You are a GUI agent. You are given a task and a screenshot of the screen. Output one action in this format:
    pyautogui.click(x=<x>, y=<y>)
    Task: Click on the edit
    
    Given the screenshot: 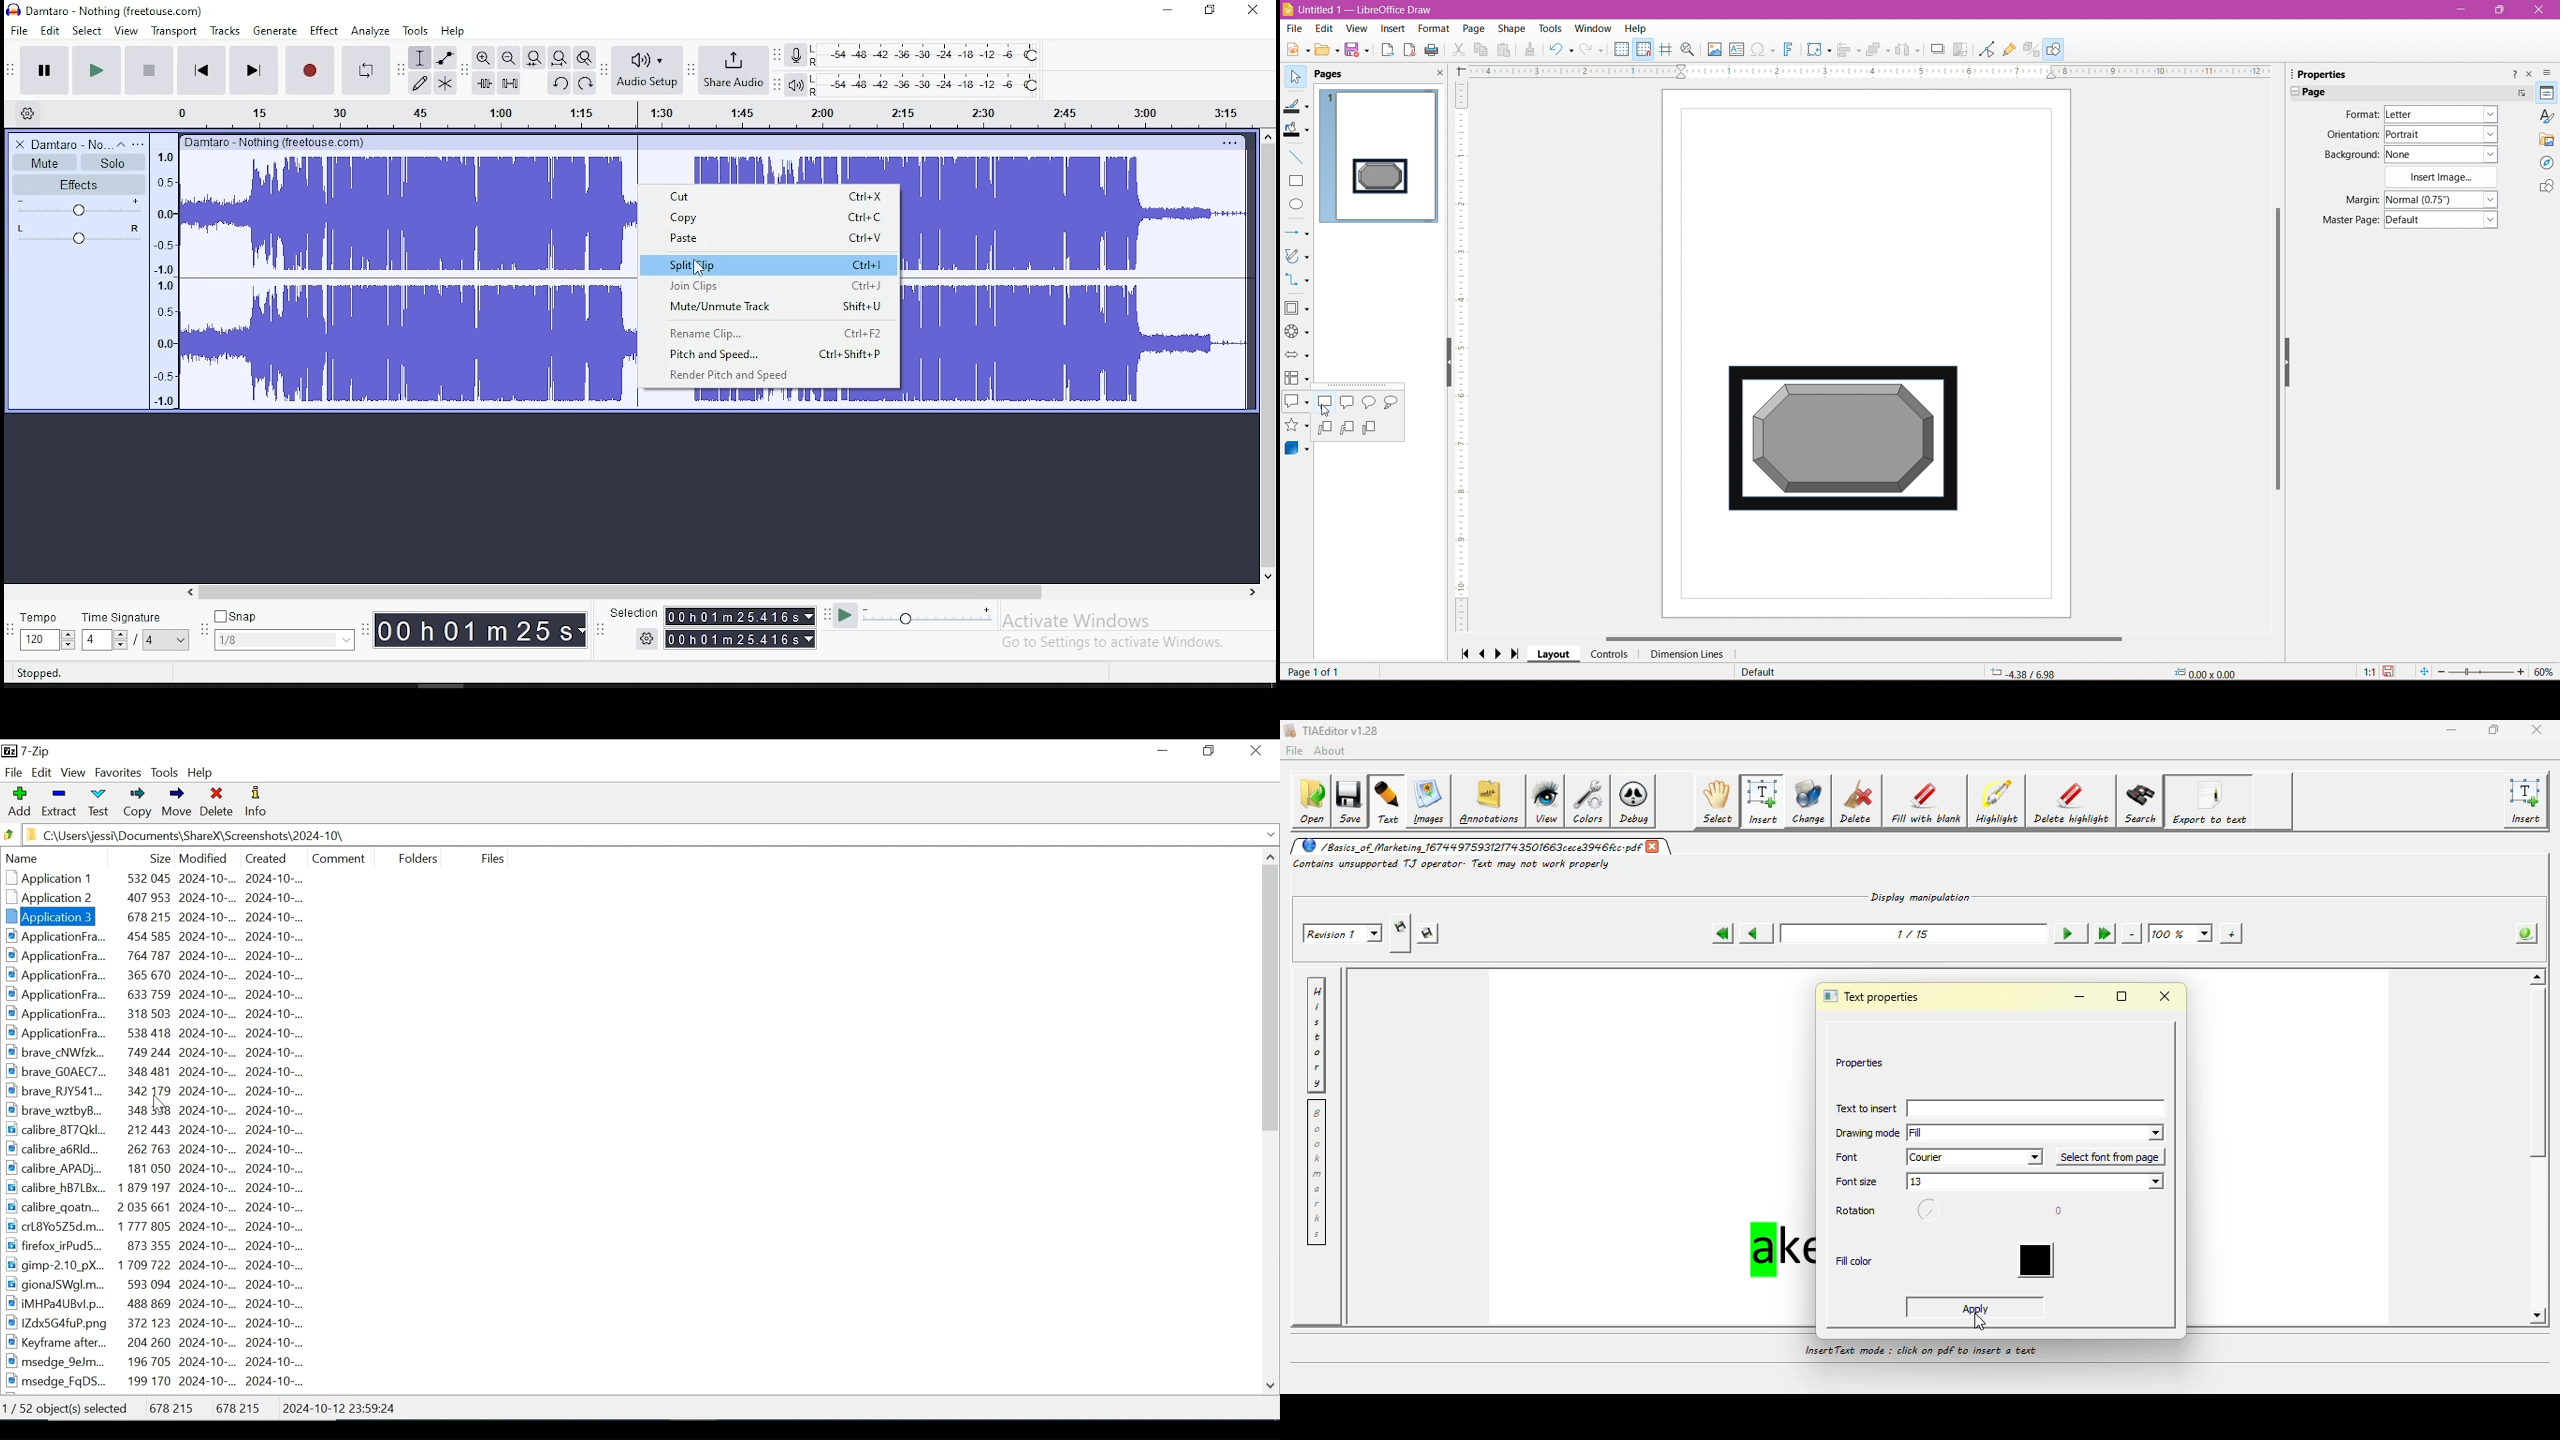 What is the action you would take?
    pyautogui.click(x=52, y=30)
    